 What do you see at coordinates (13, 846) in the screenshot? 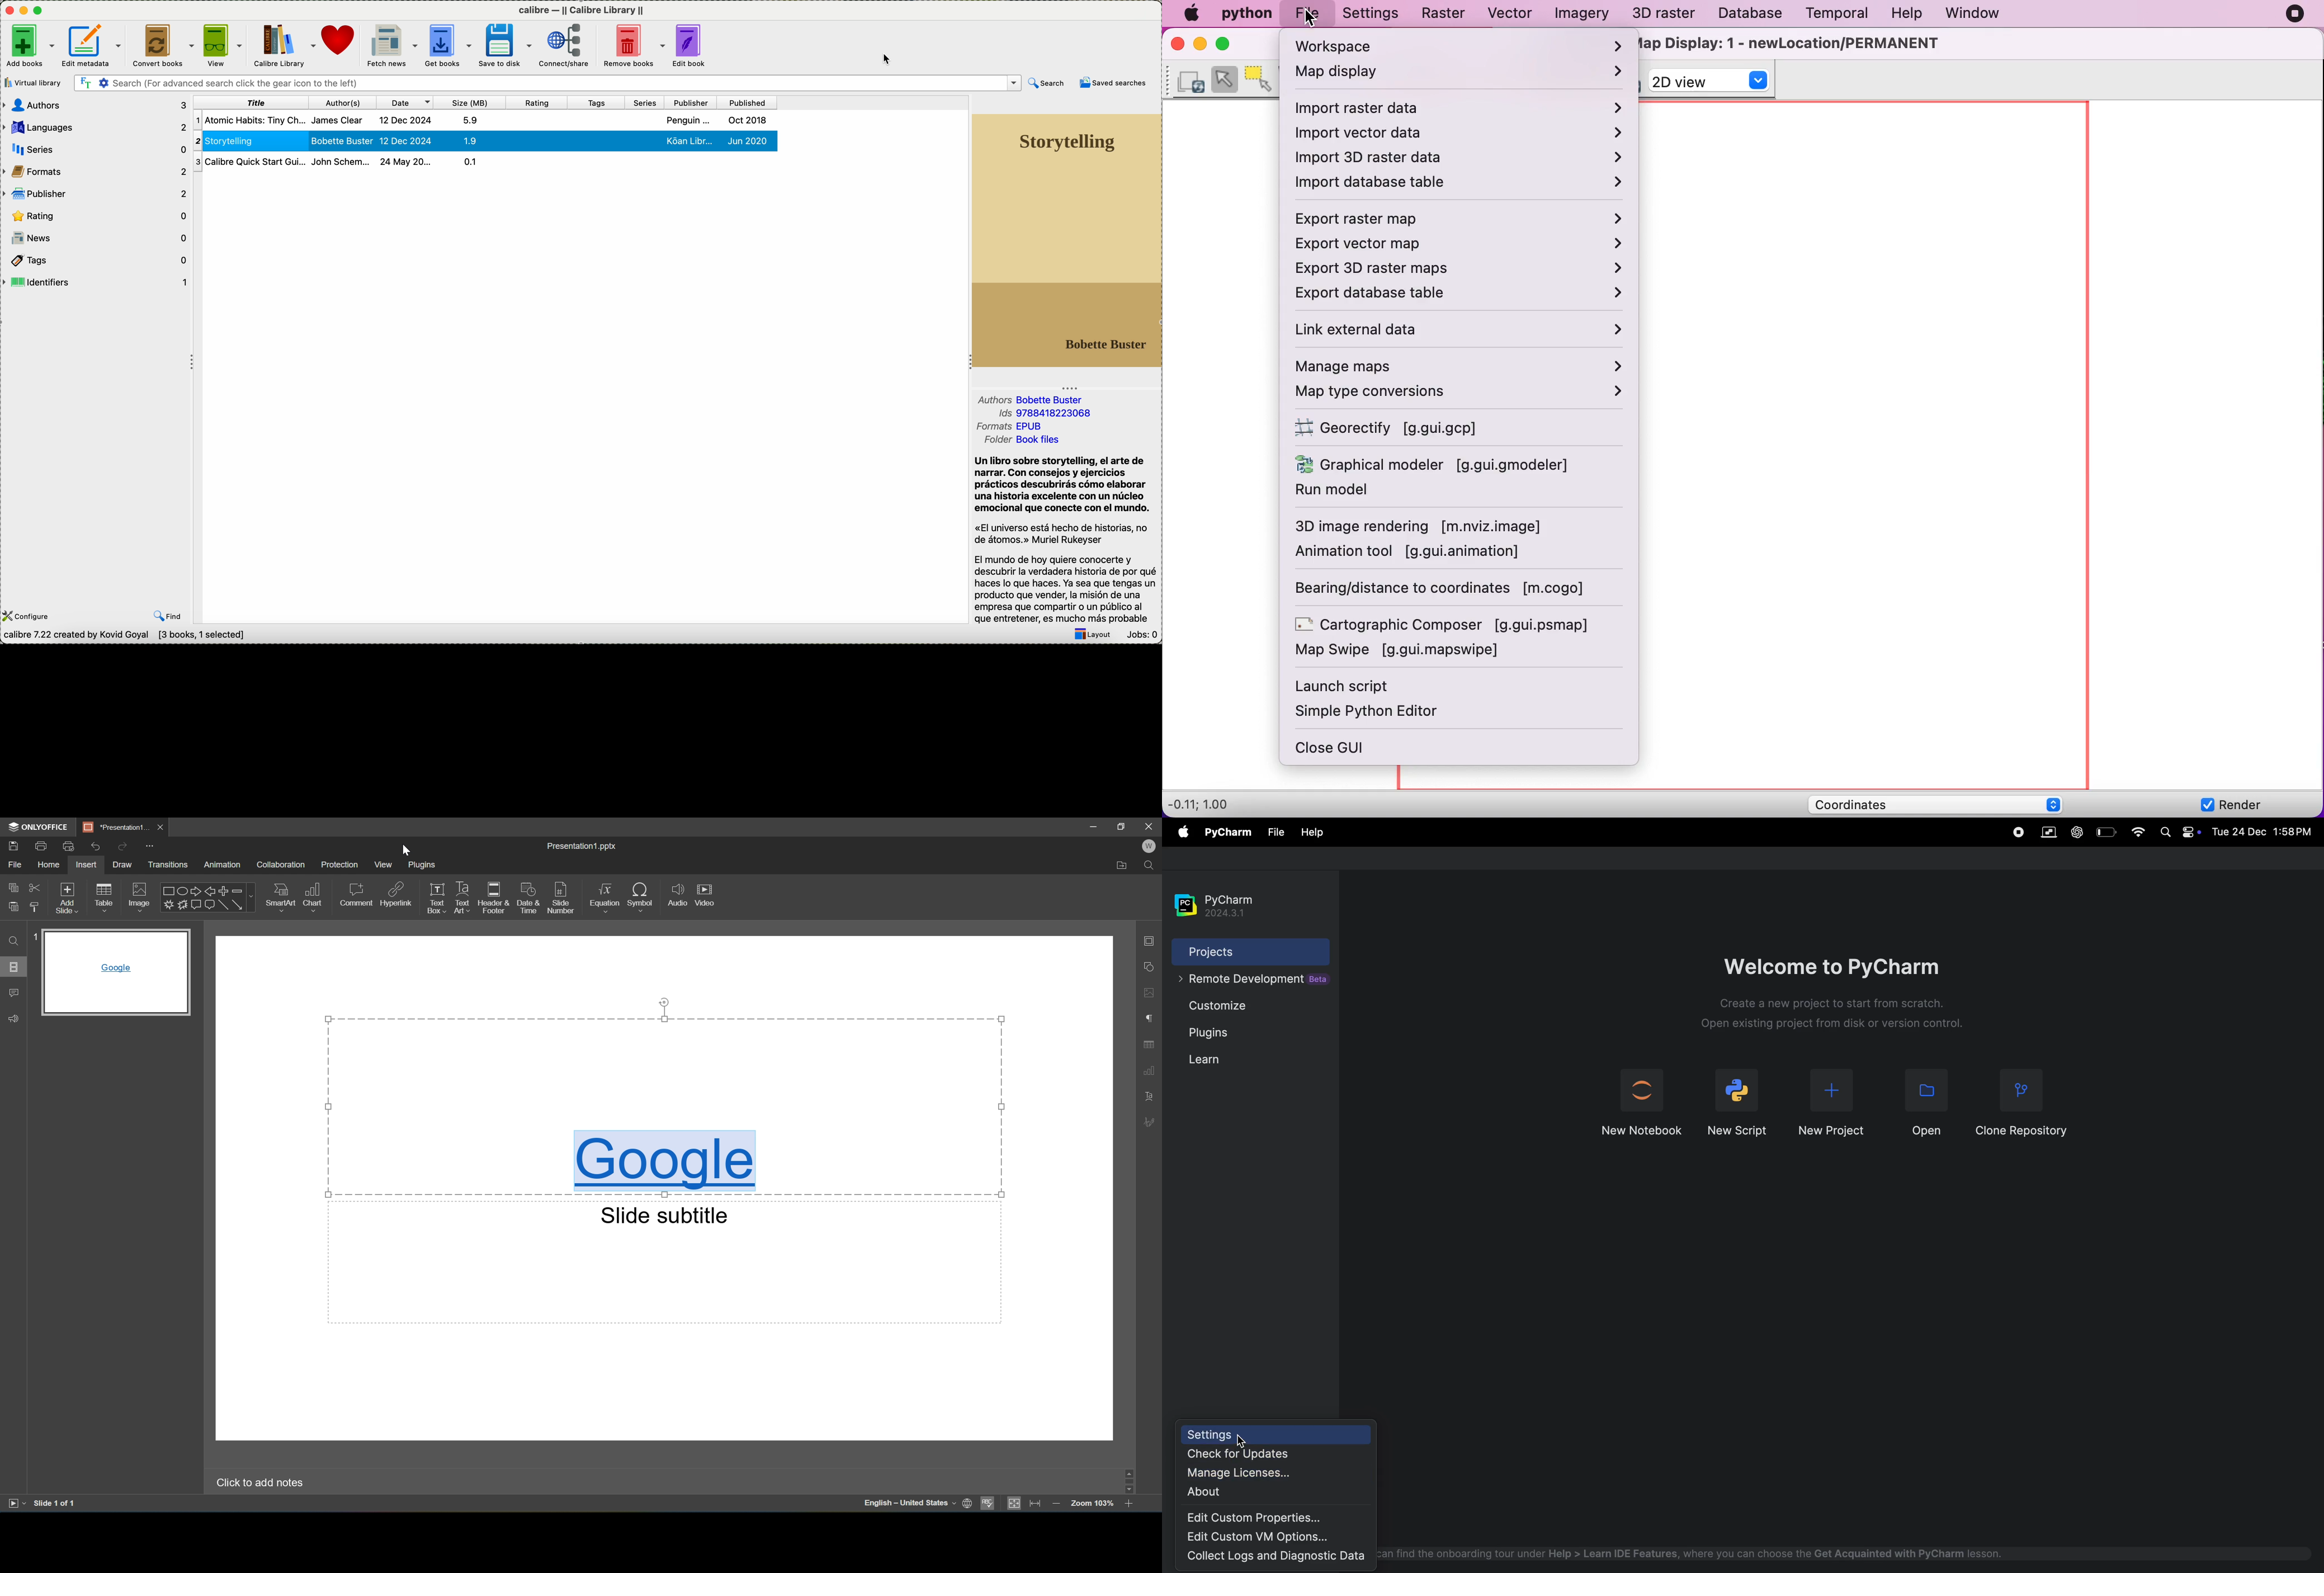
I see `Save` at bounding box center [13, 846].